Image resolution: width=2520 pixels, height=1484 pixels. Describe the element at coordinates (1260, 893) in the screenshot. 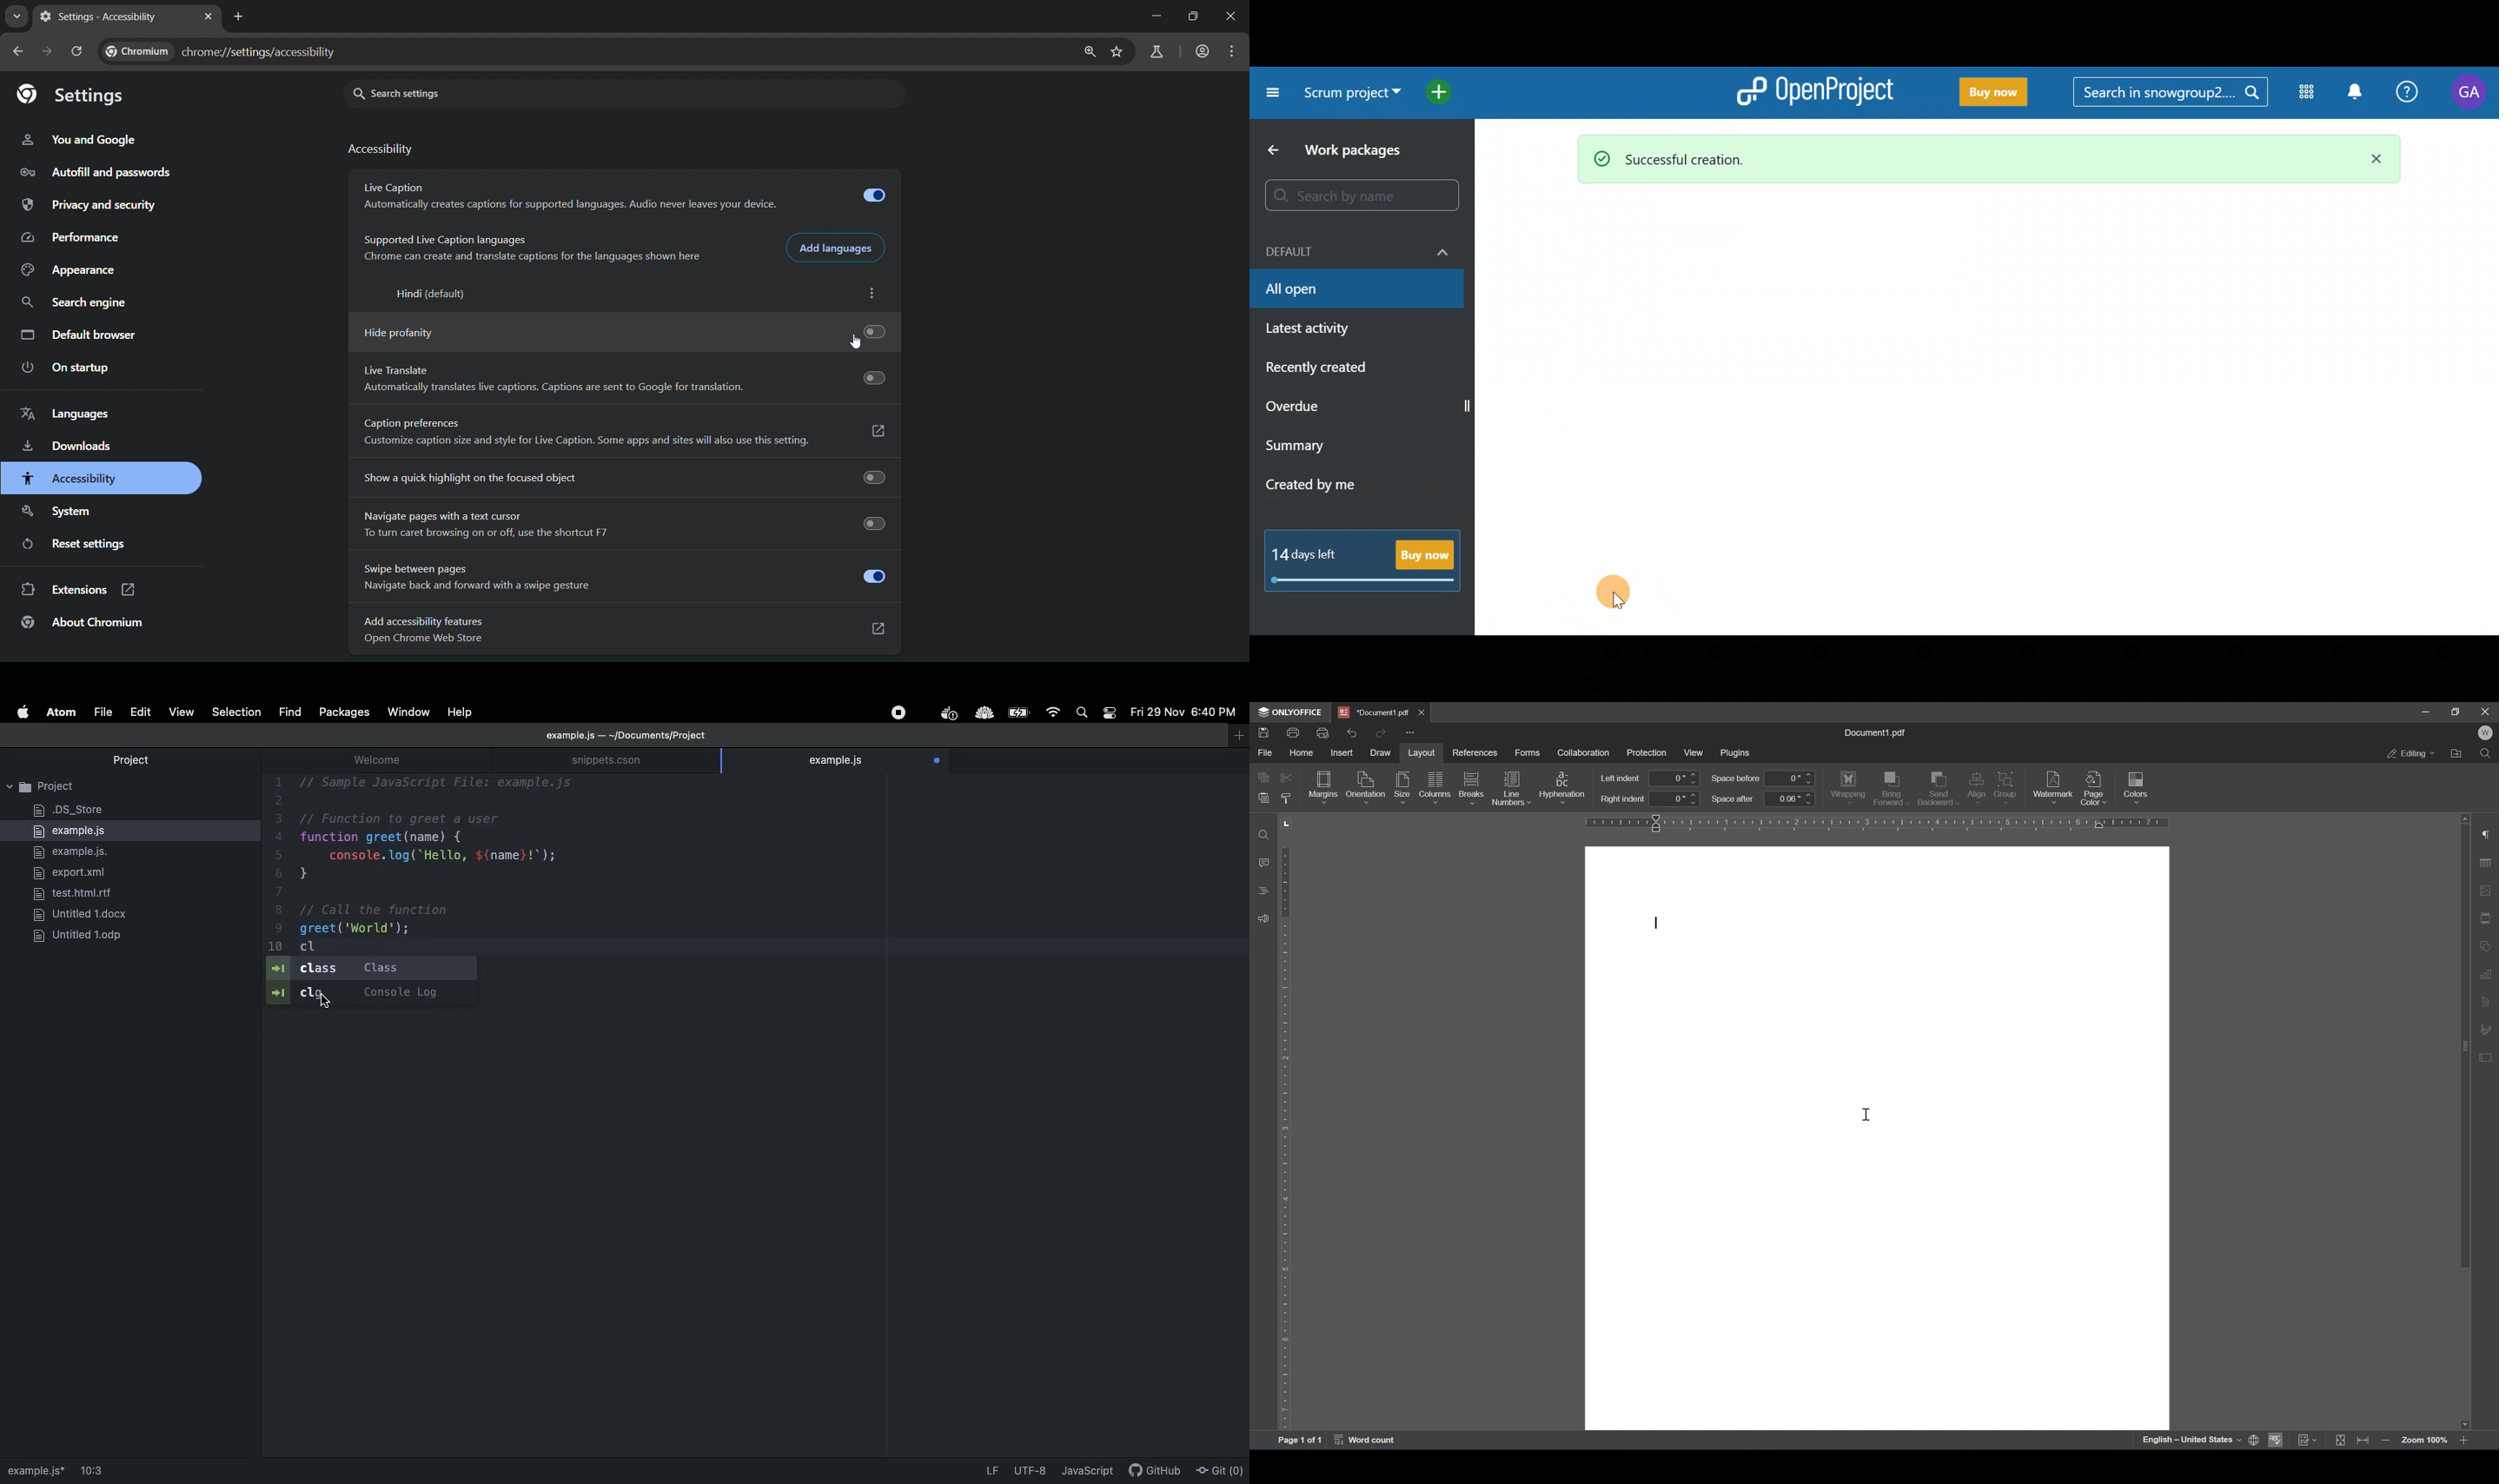

I see `headings` at that location.